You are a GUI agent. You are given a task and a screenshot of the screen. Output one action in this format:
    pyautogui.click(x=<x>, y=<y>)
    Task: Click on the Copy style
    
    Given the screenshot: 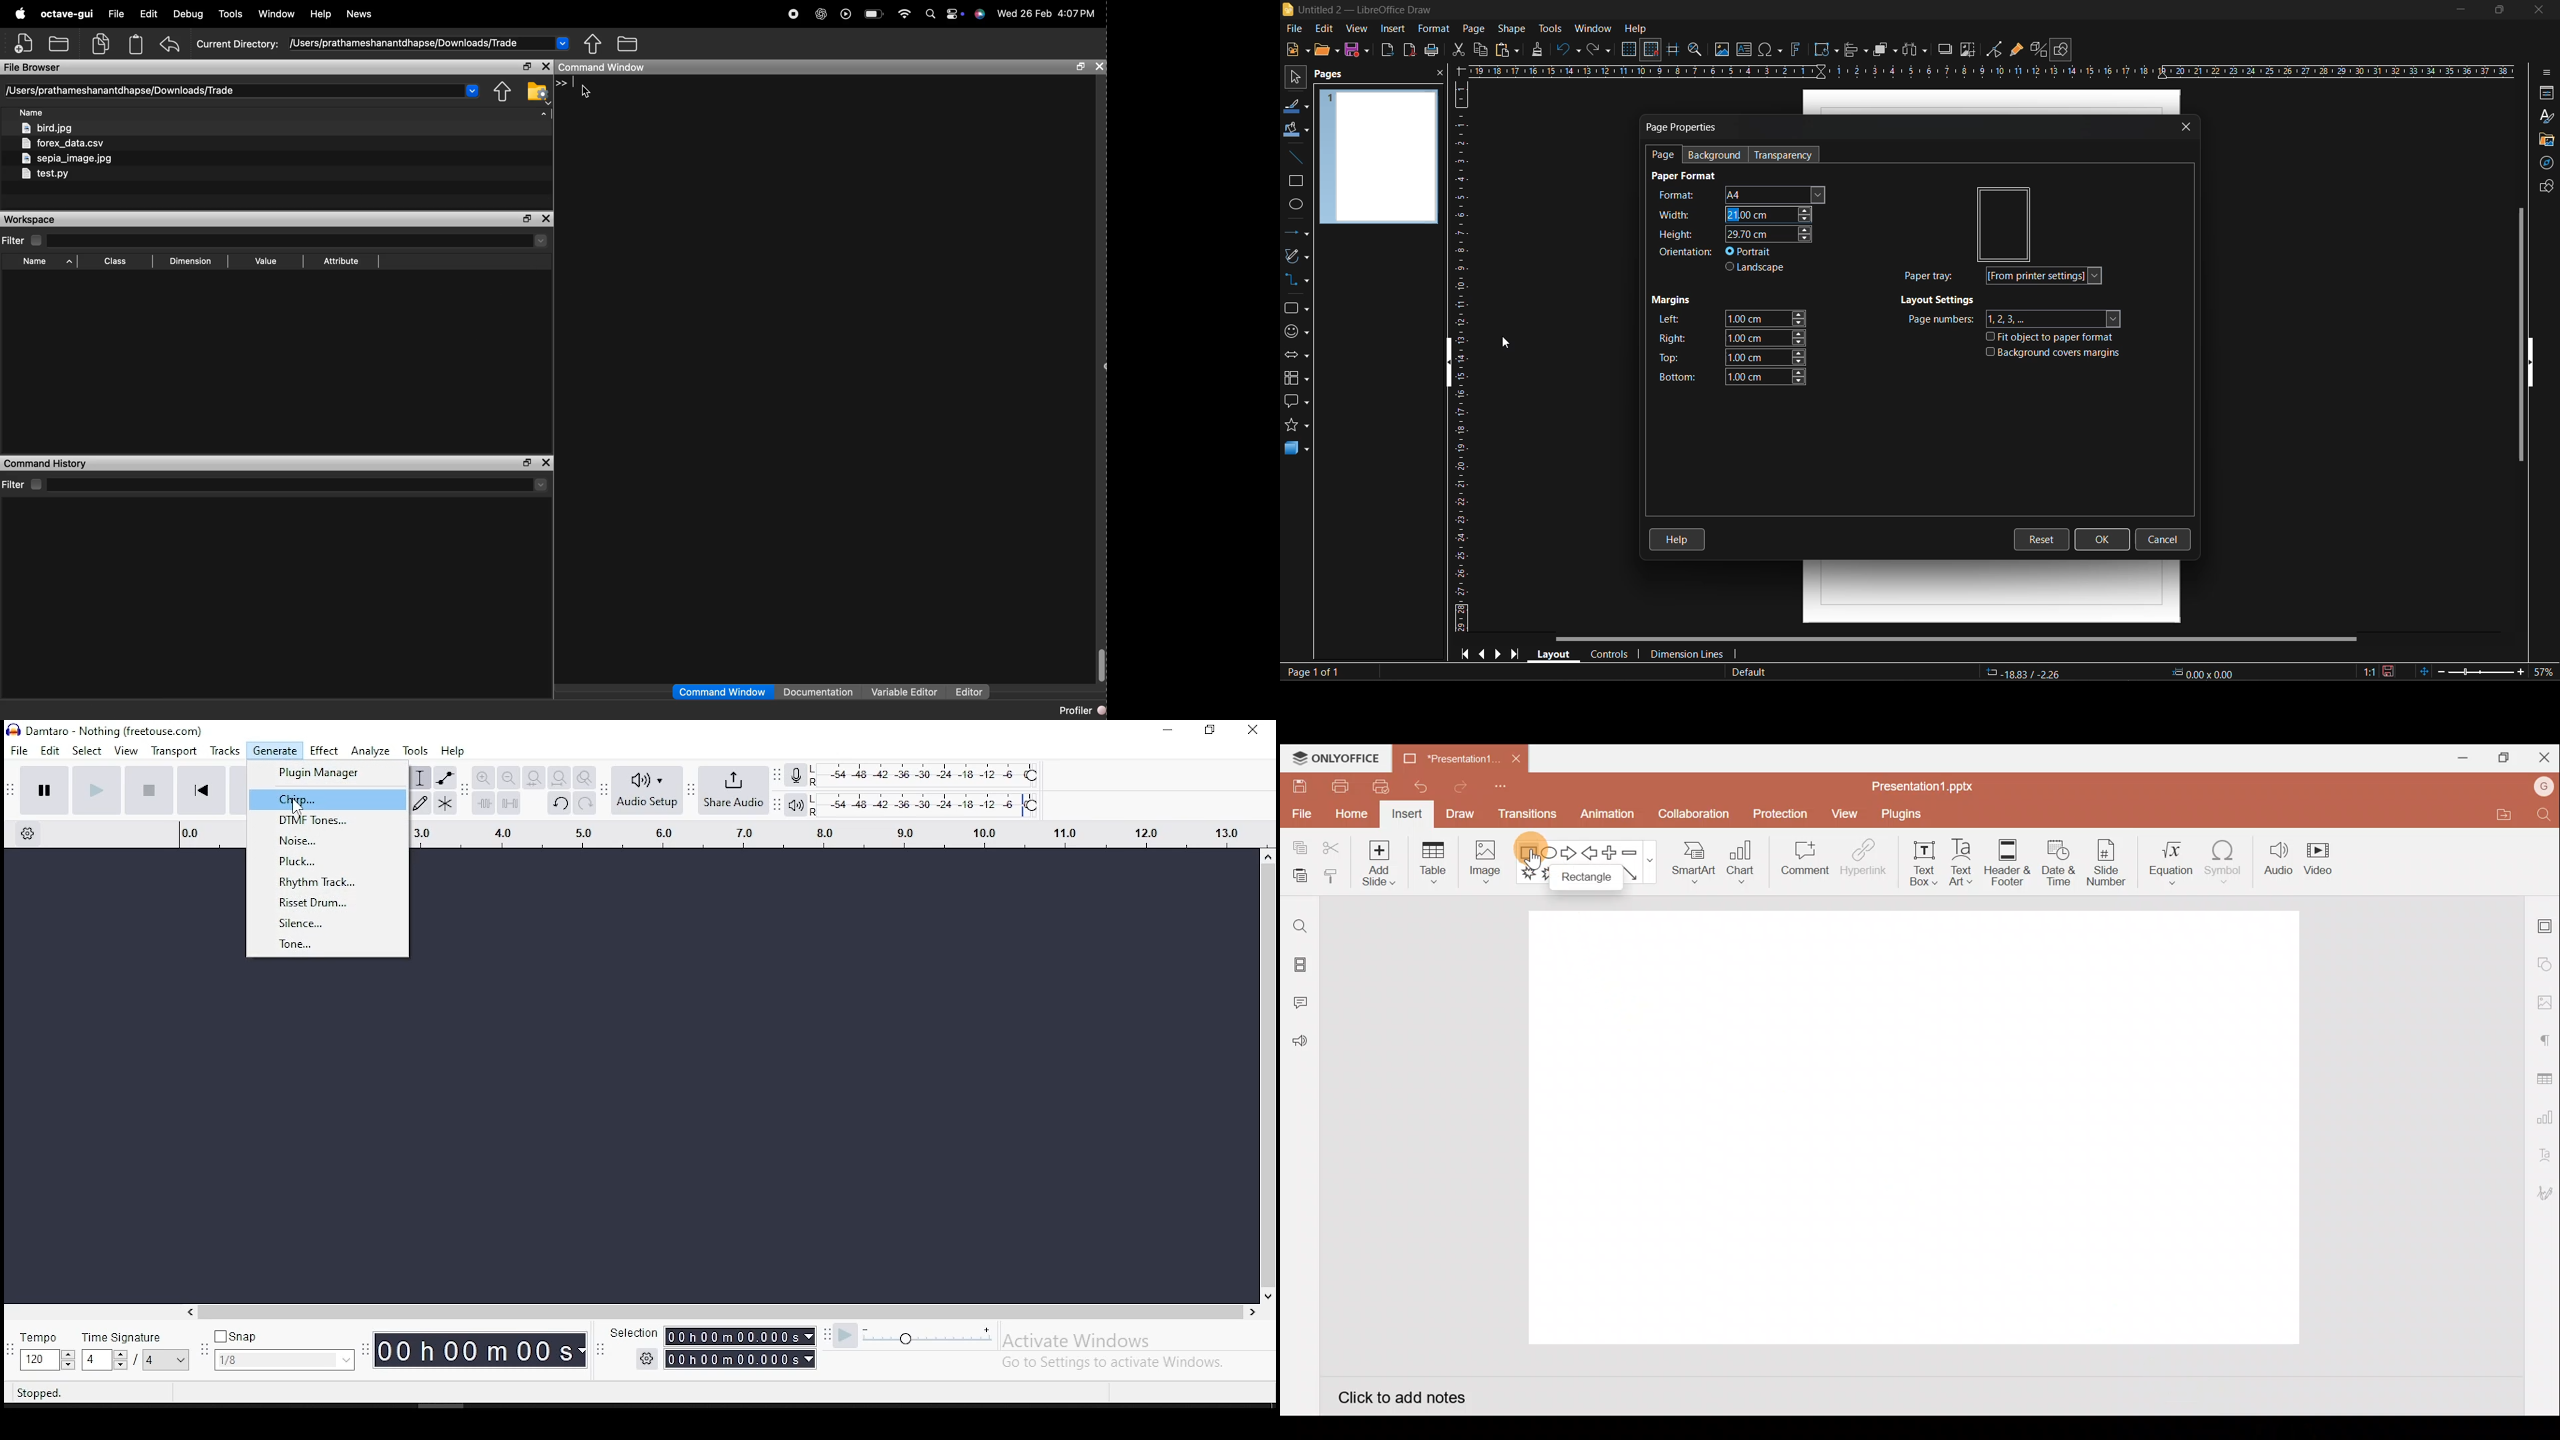 What is the action you would take?
    pyautogui.click(x=1332, y=878)
    